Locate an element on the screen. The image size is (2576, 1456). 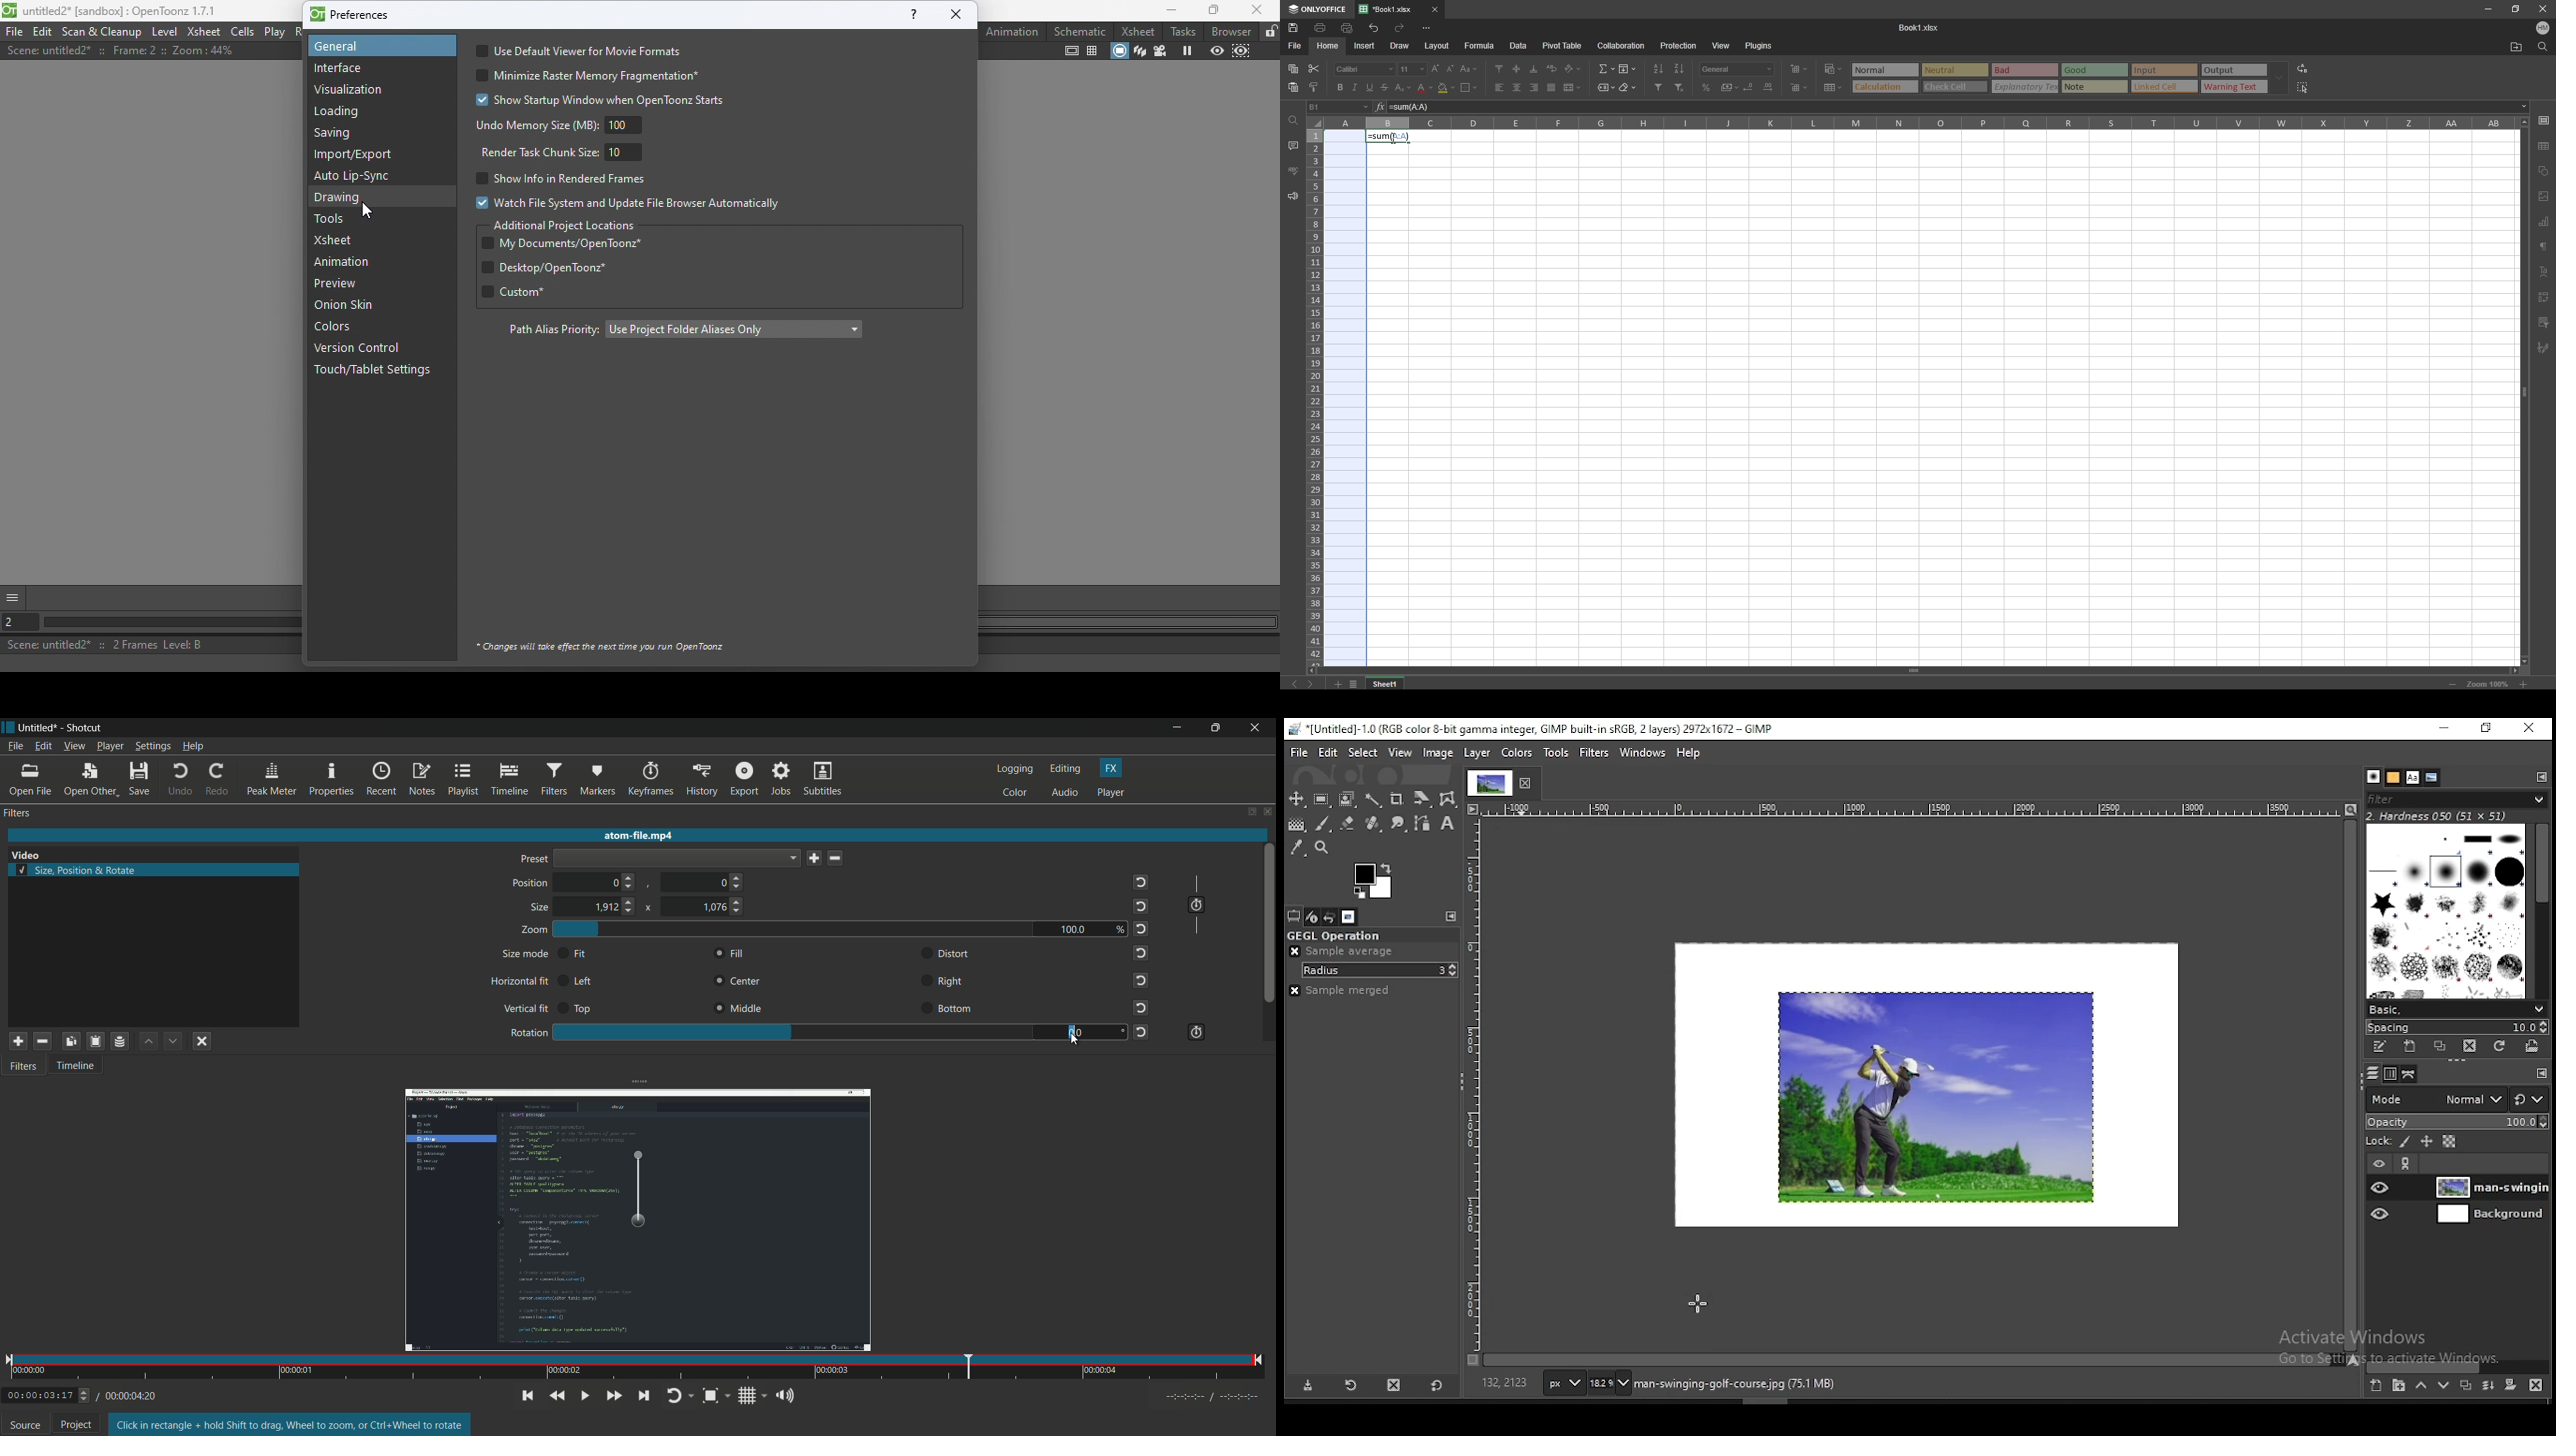
edit this brush is located at coordinates (2378, 1048).